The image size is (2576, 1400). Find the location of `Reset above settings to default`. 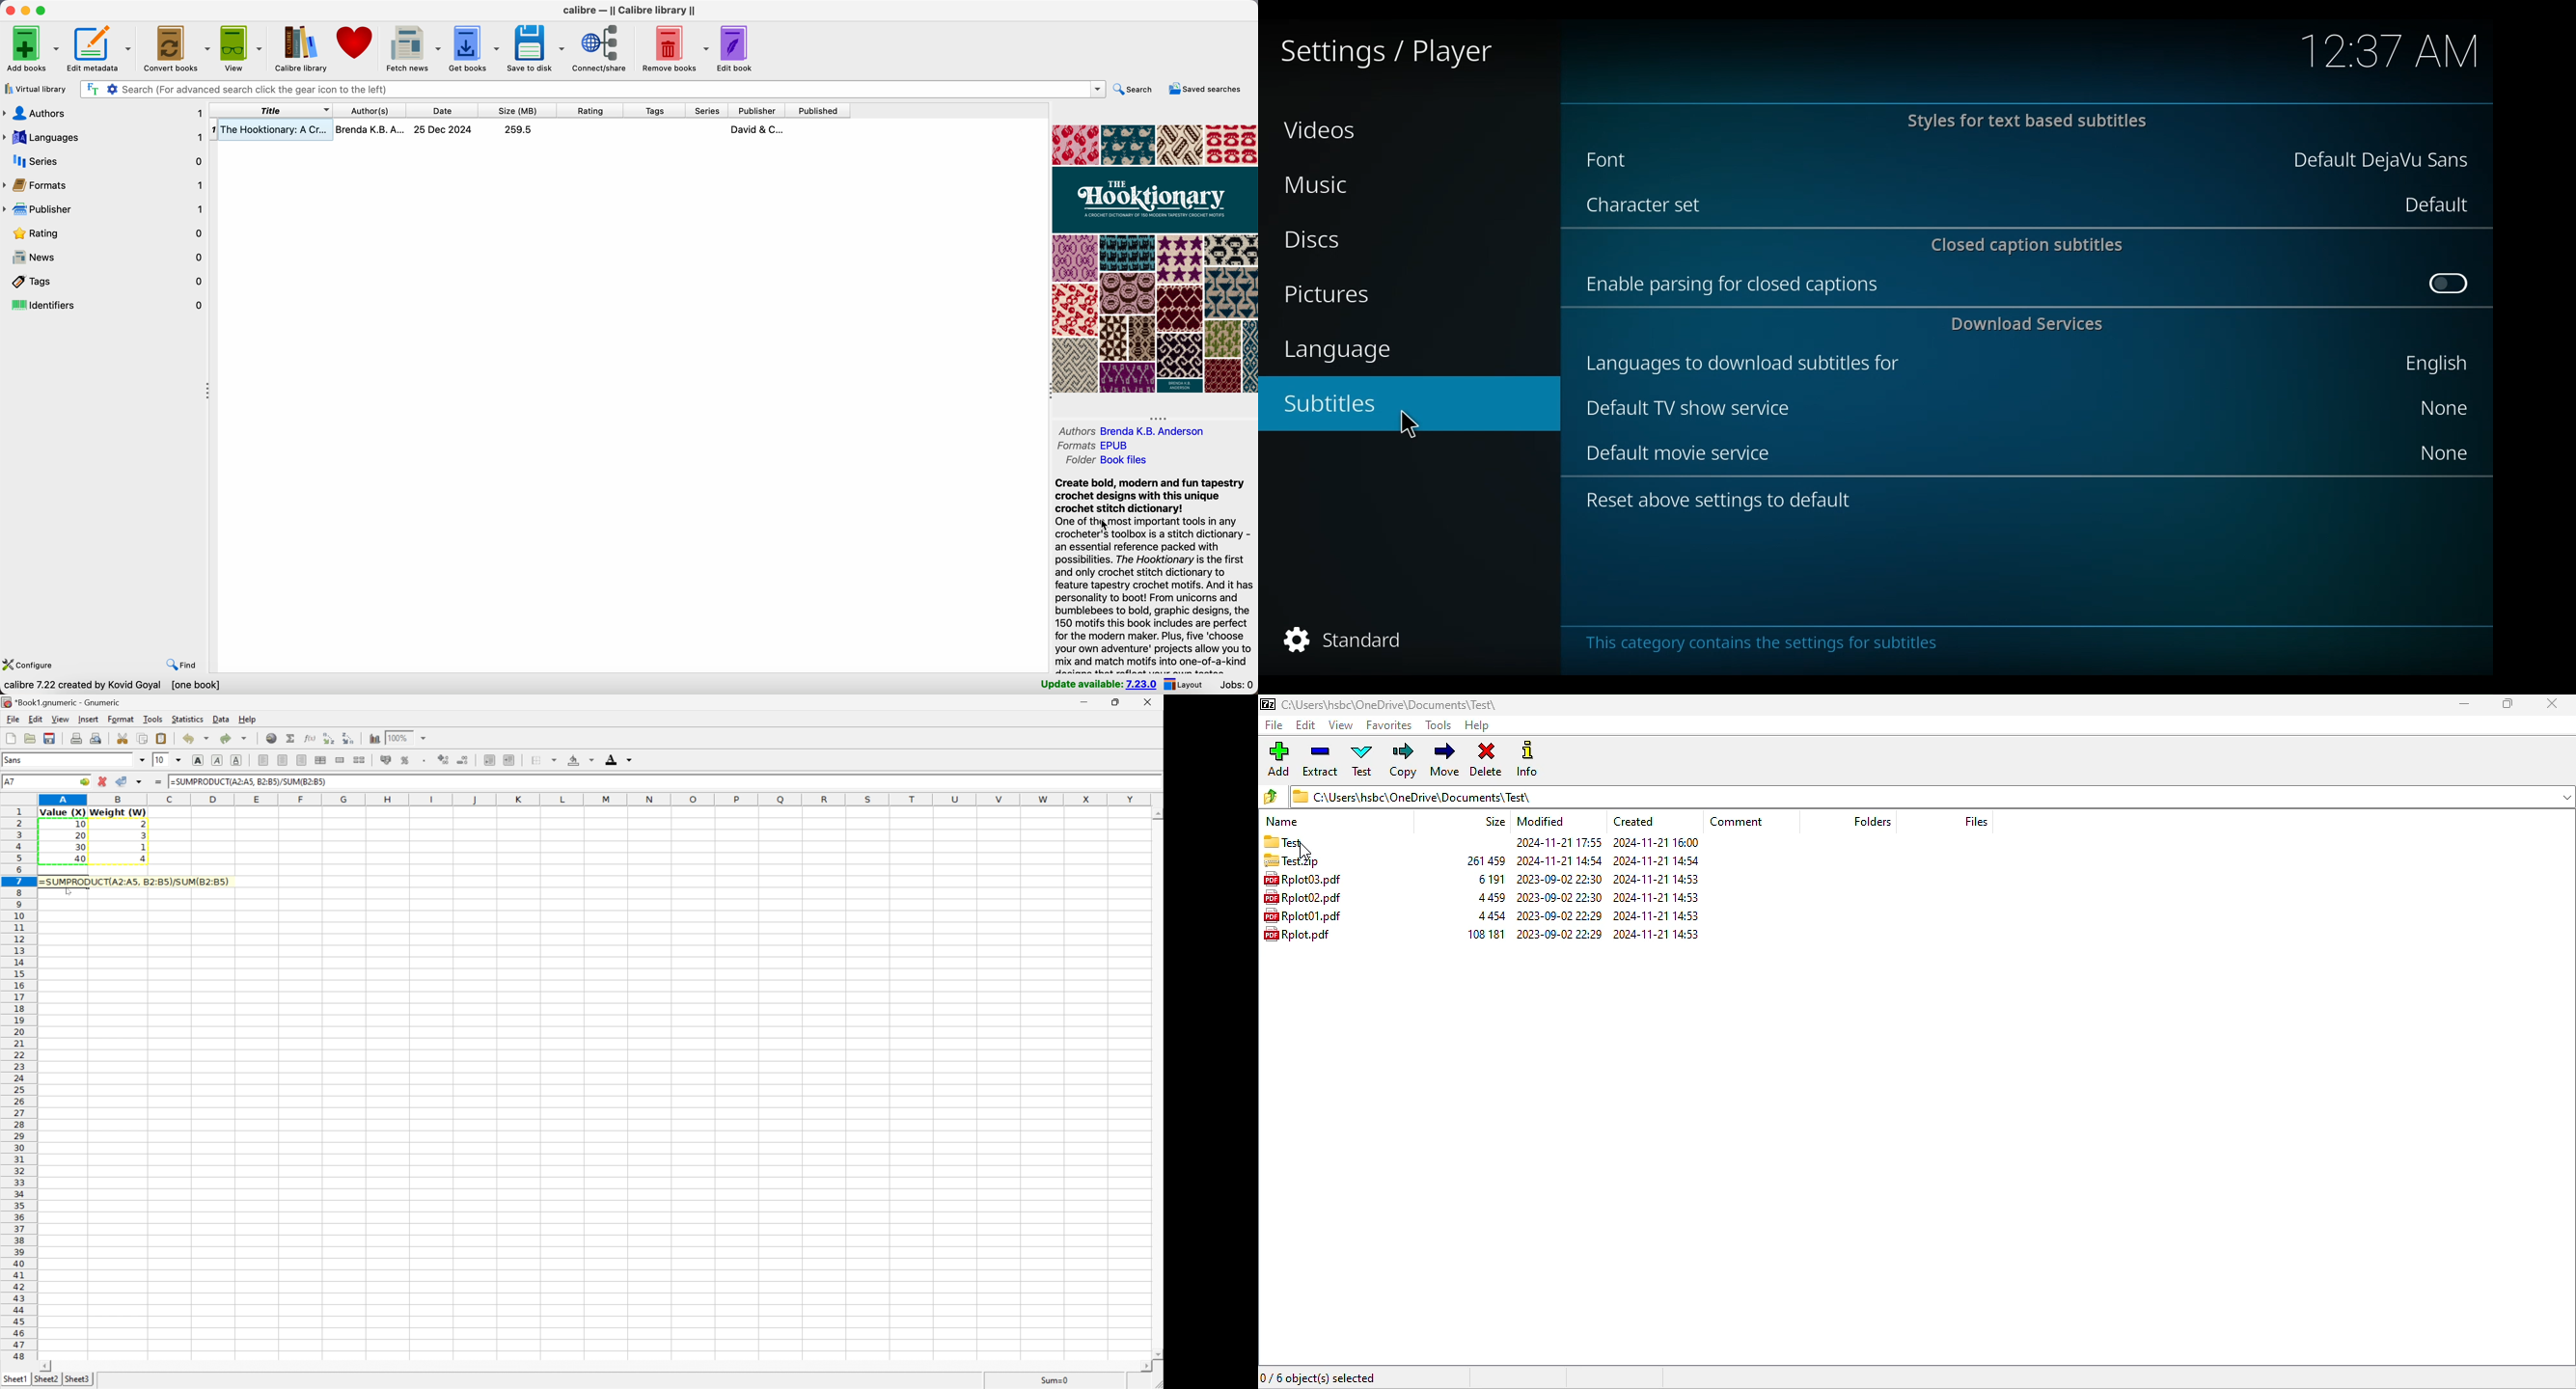

Reset above settings to default is located at coordinates (1724, 504).